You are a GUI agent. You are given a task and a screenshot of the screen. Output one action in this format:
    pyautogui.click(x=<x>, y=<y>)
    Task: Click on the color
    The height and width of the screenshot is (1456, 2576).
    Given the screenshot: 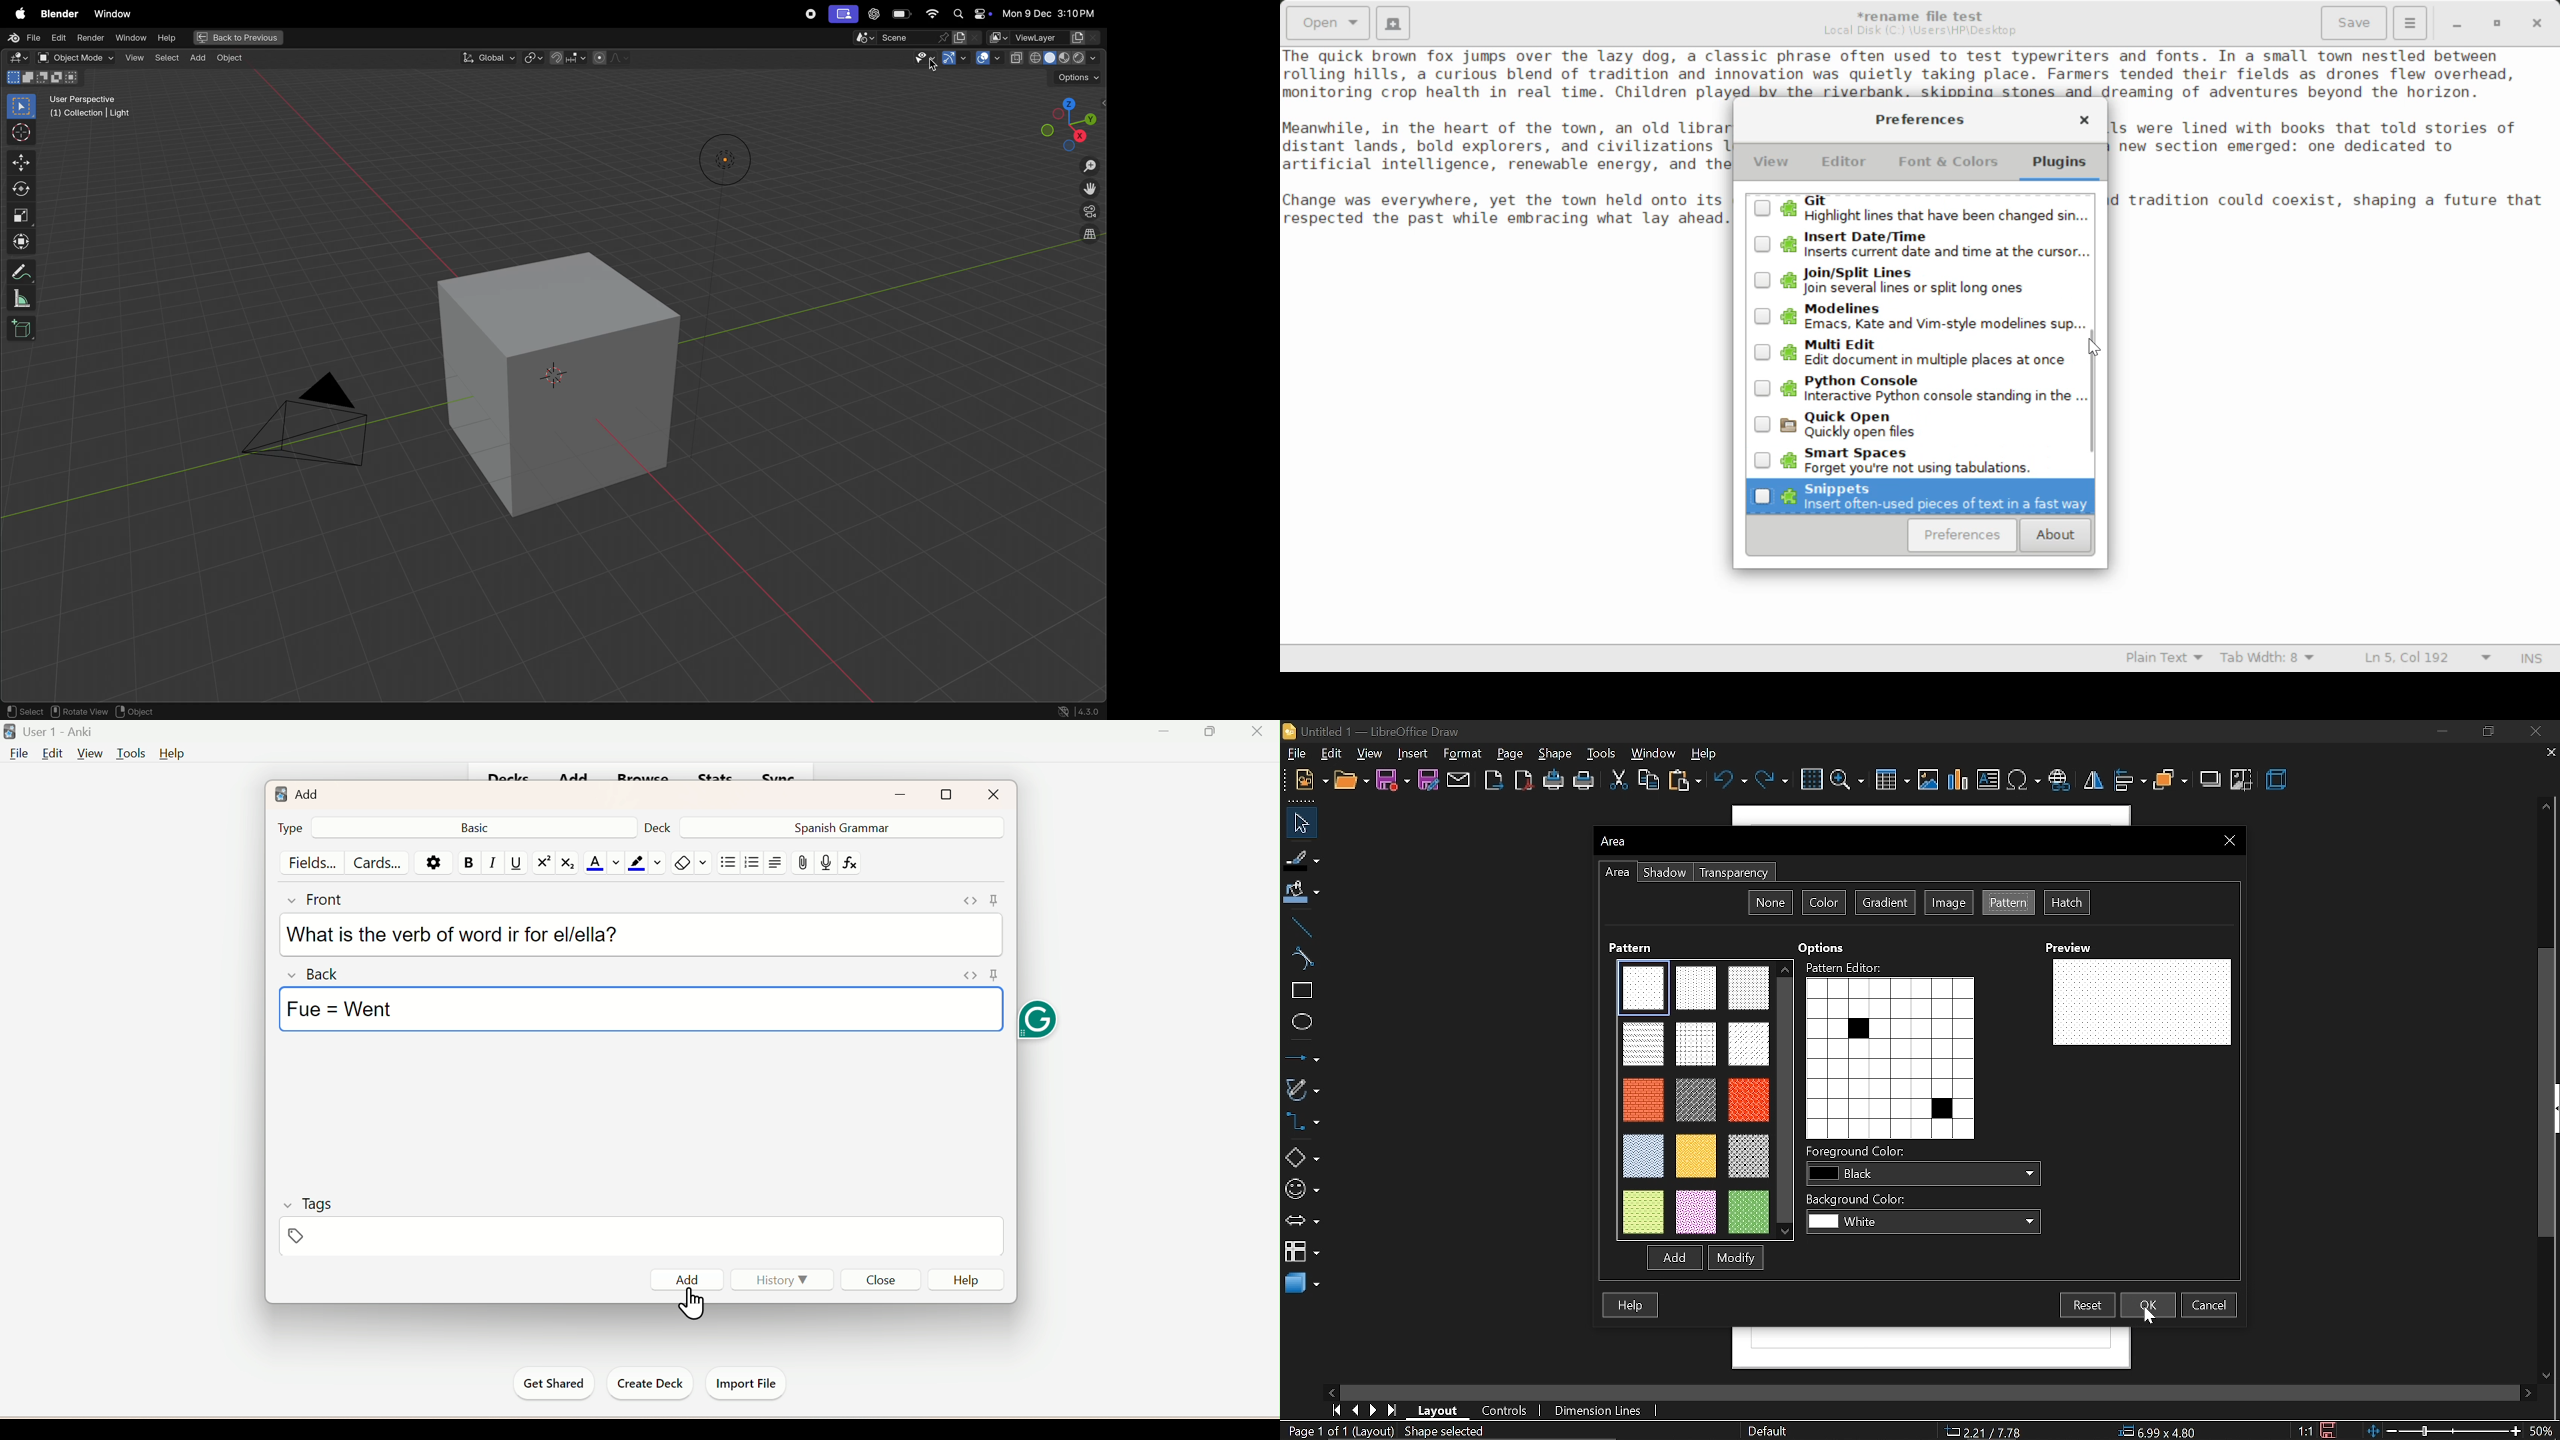 What is the action you would take?
    pyautogui.click(x=1822, y=904)
    